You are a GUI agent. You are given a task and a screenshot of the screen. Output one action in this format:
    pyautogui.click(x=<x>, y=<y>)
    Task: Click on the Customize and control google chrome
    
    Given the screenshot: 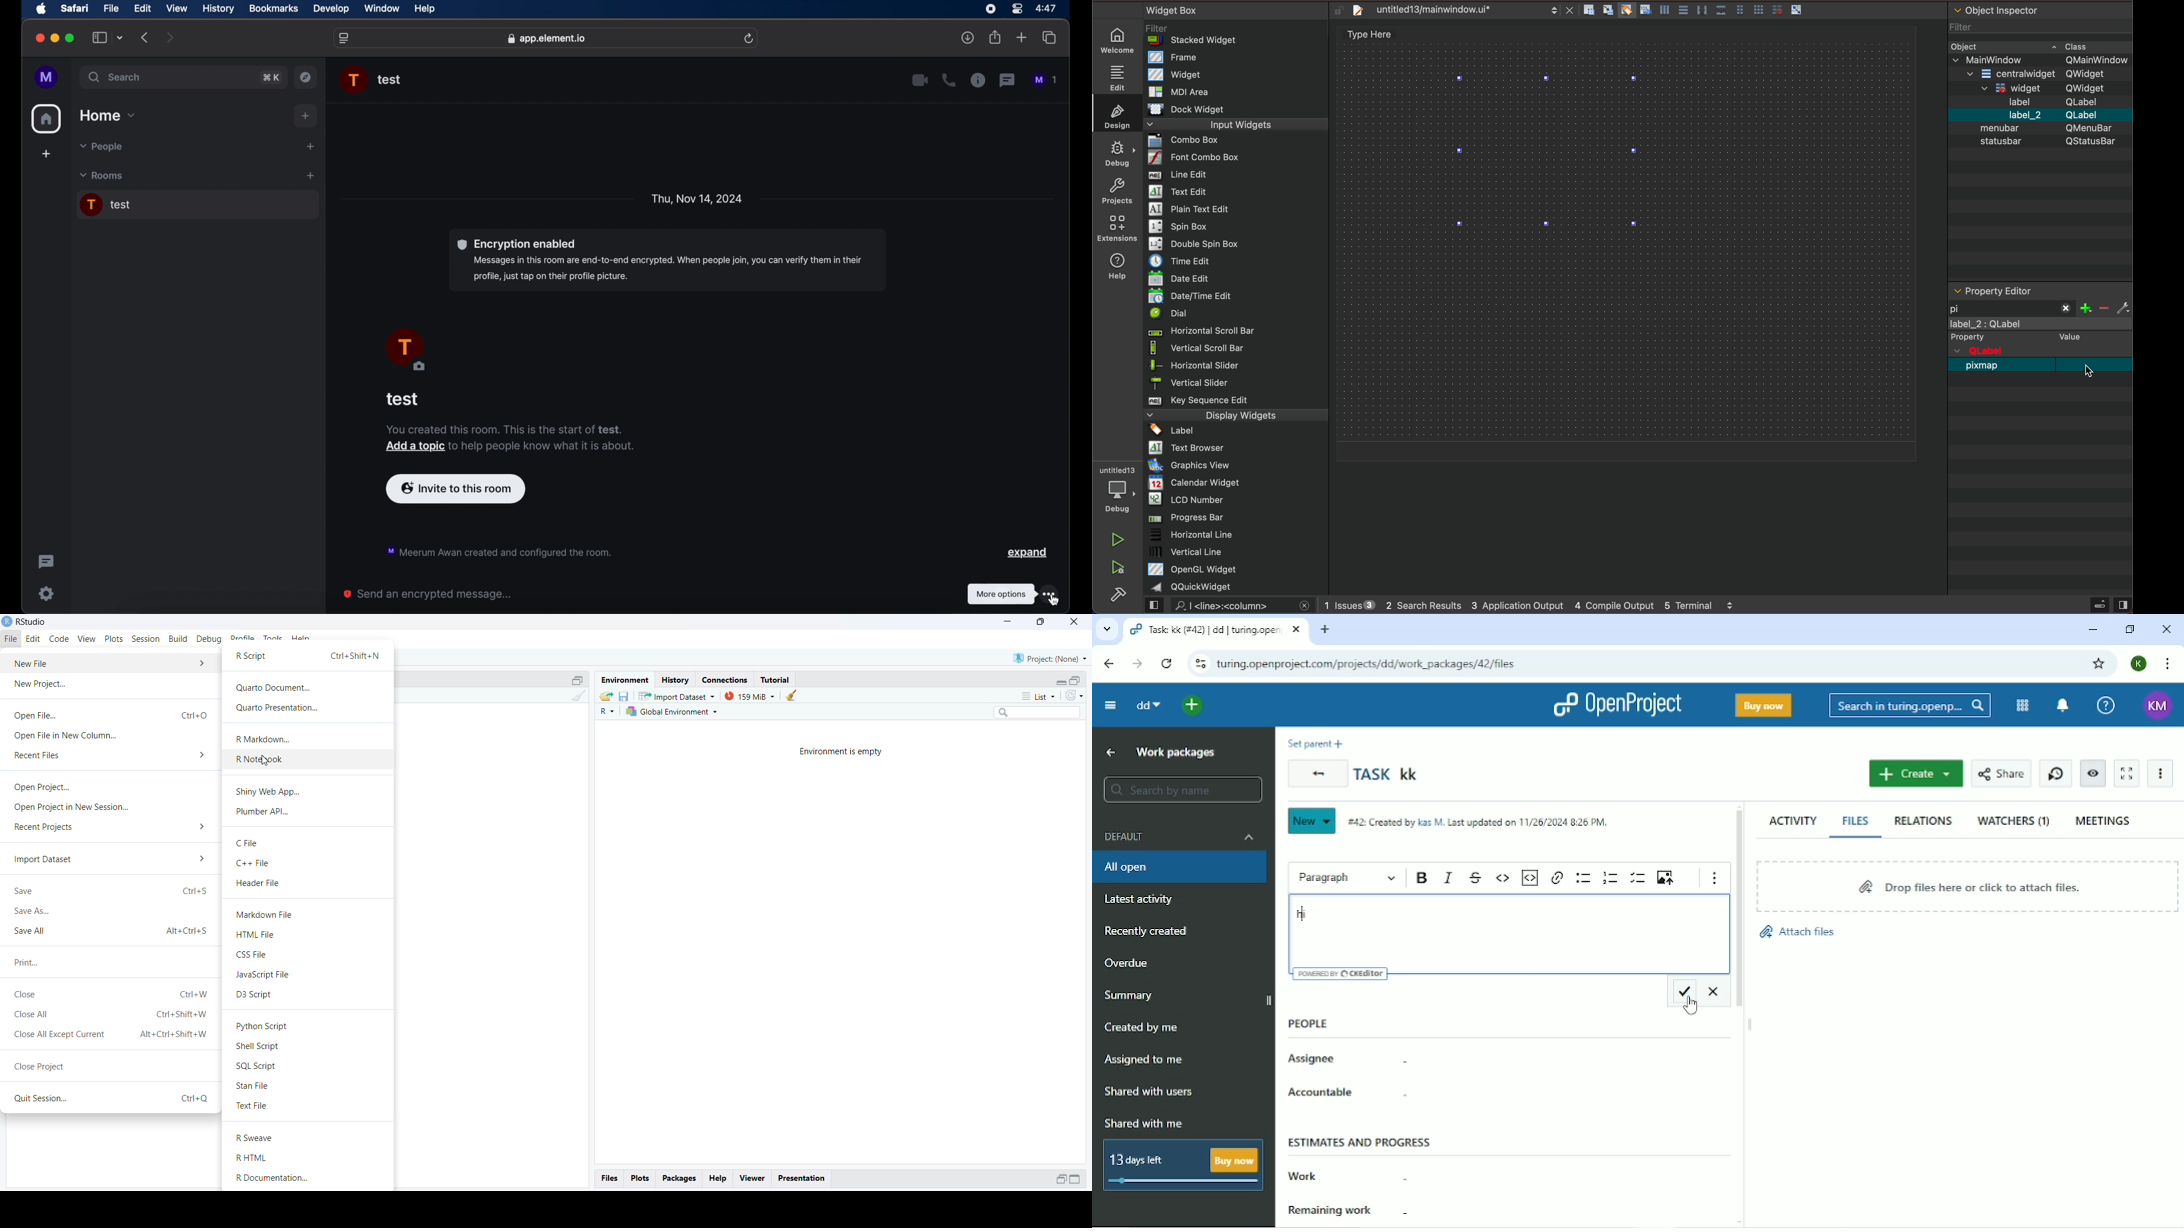 What is the action you would take?
    pyautogui.click(x=2165, y=663)
    